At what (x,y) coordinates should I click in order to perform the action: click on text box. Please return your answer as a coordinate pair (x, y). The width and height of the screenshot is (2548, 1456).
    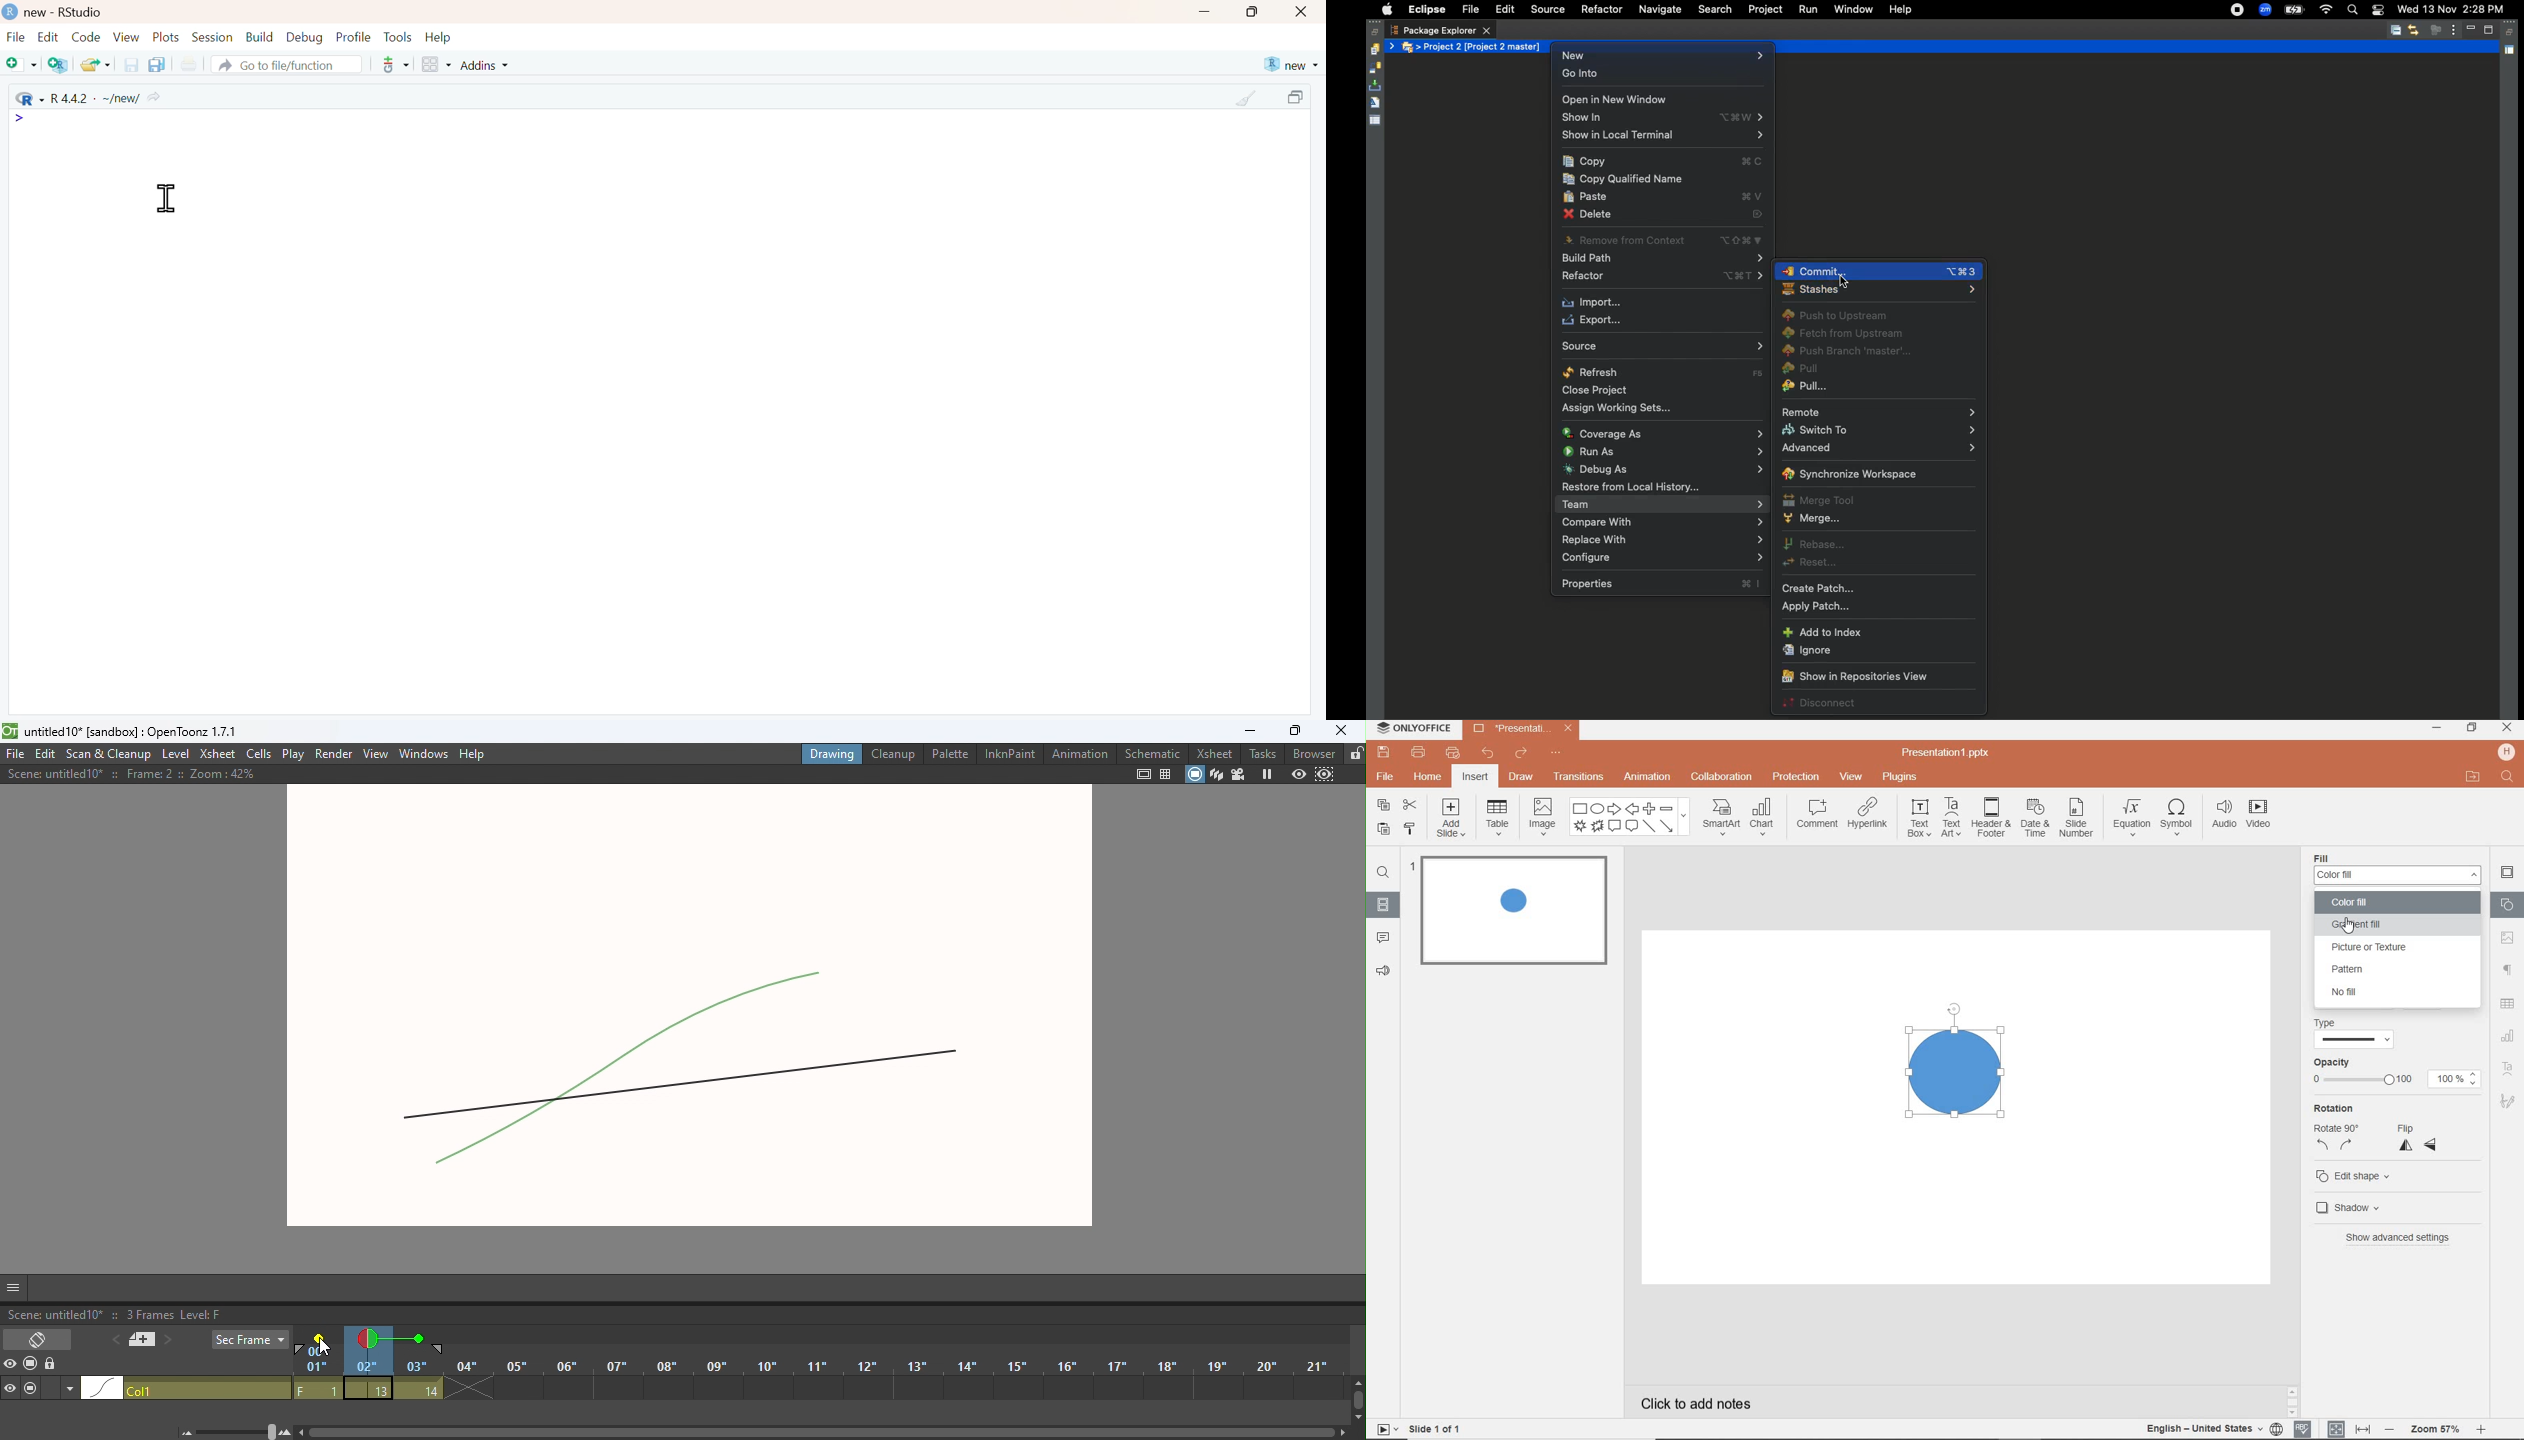
    Looking at the image, I should click on (1919, 818).